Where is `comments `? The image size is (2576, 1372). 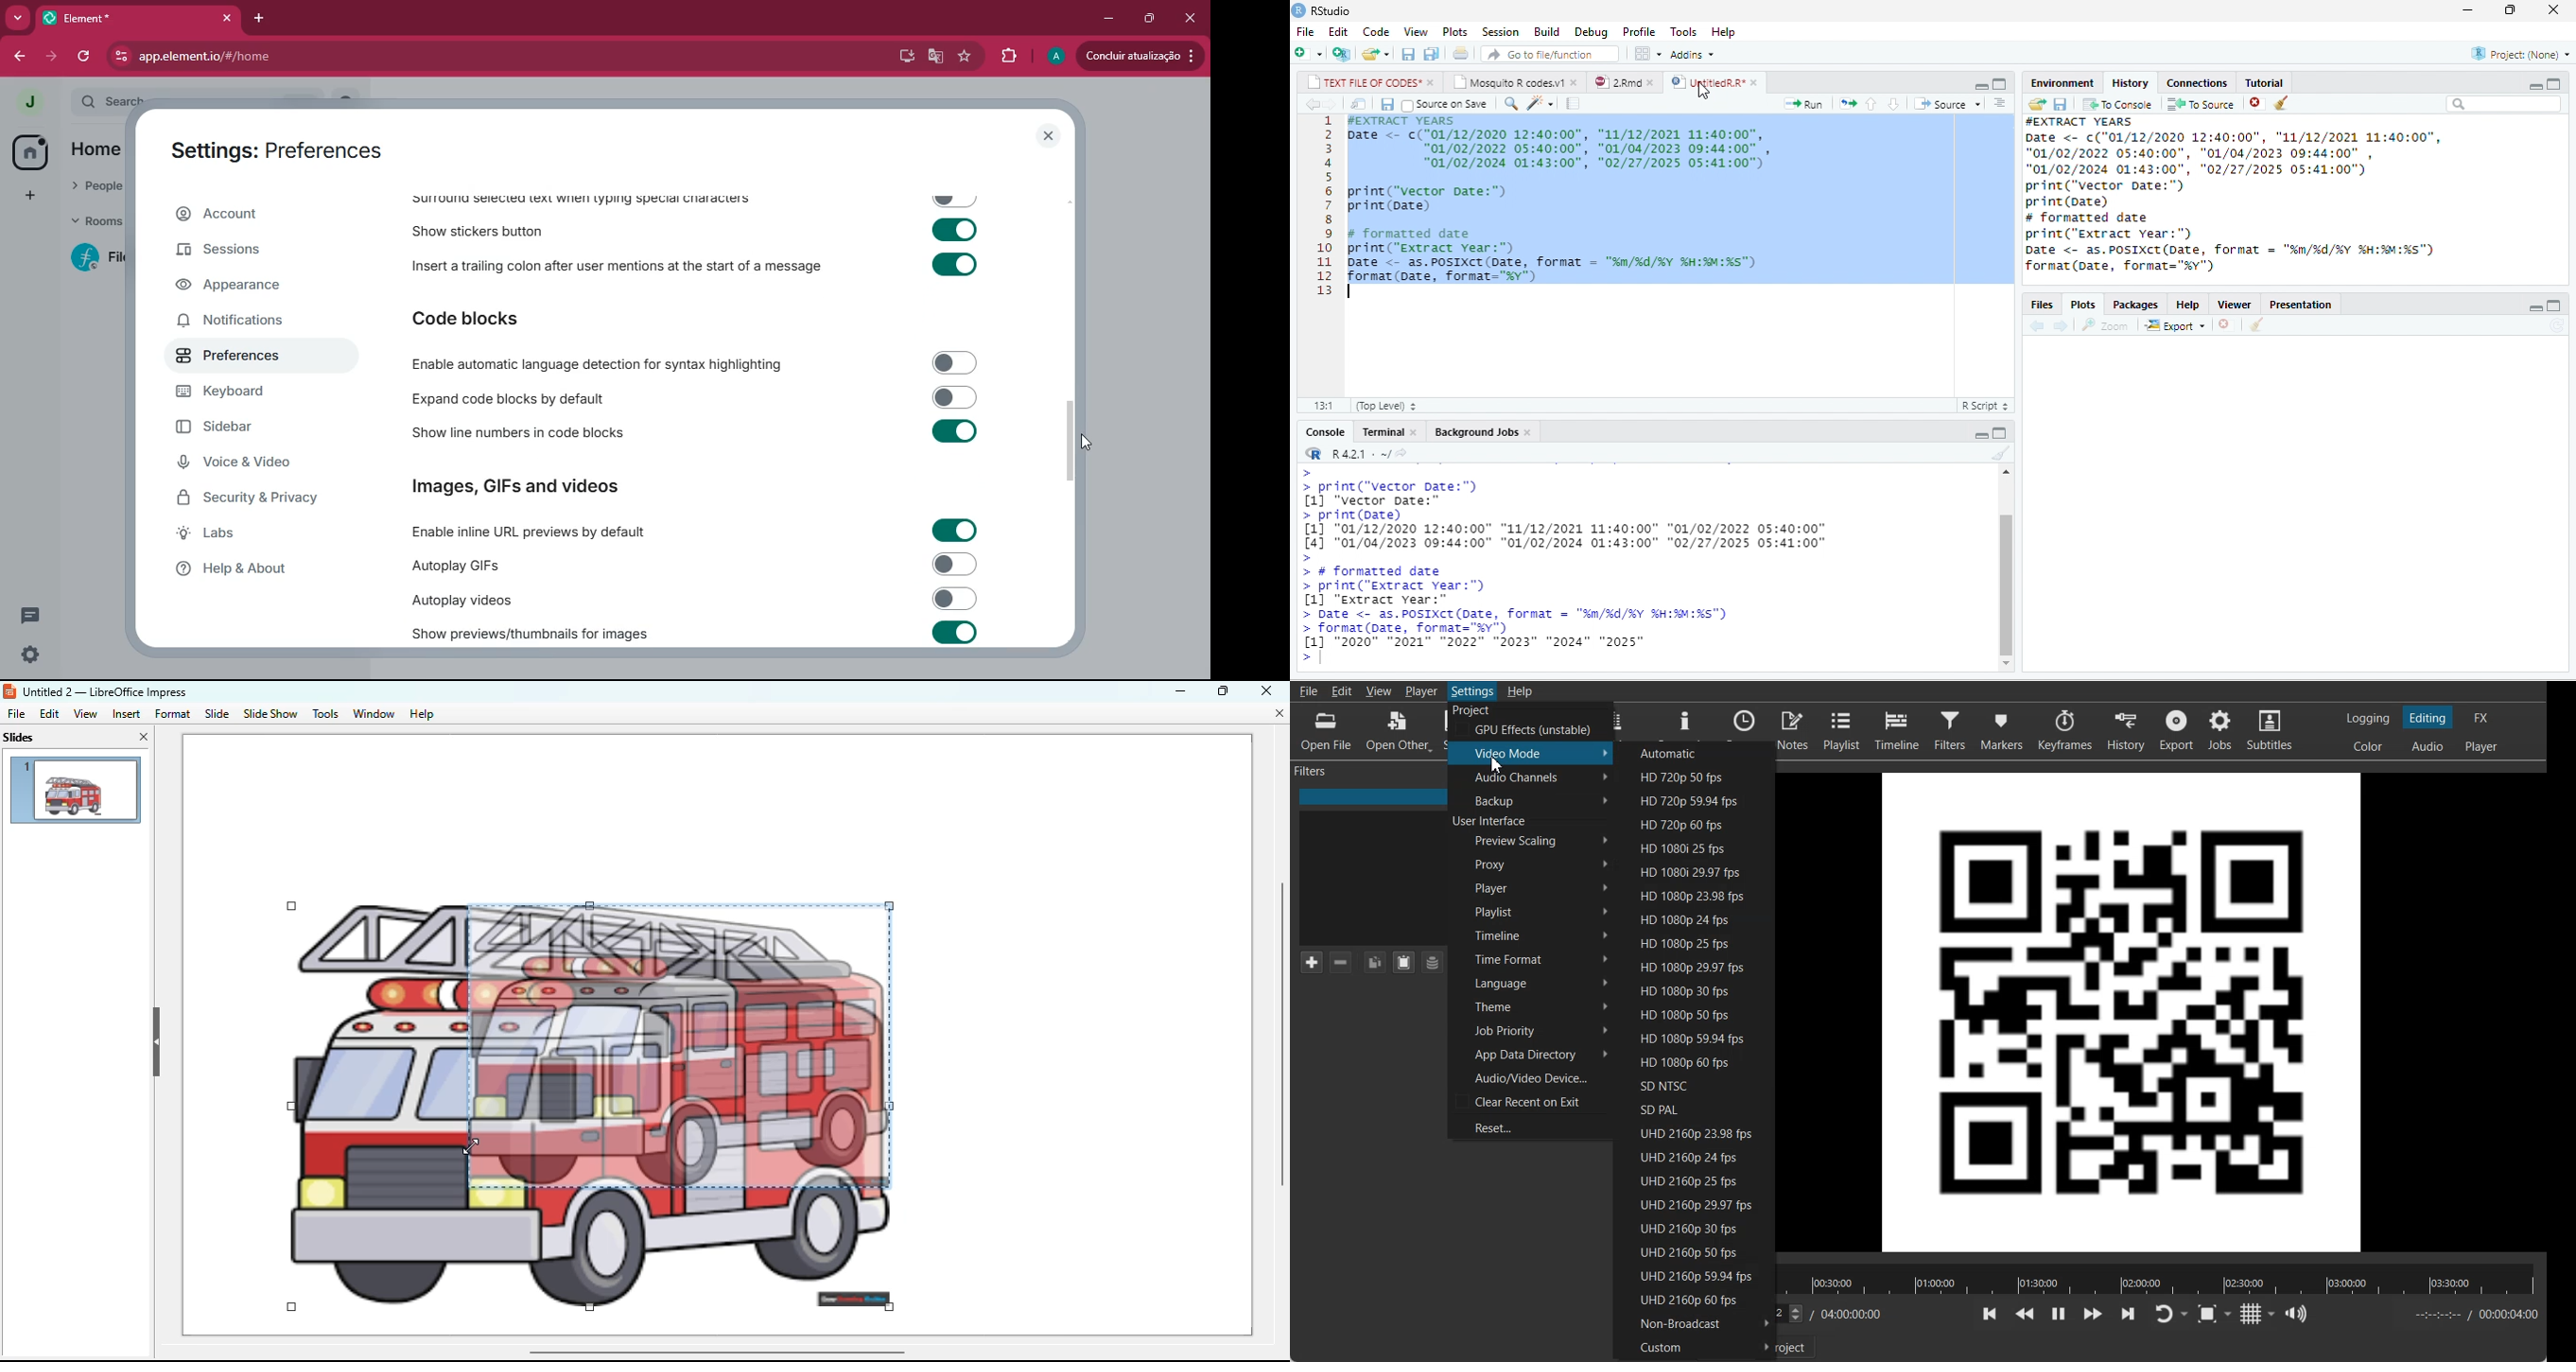
comments  is located at coordinates (43, 619).